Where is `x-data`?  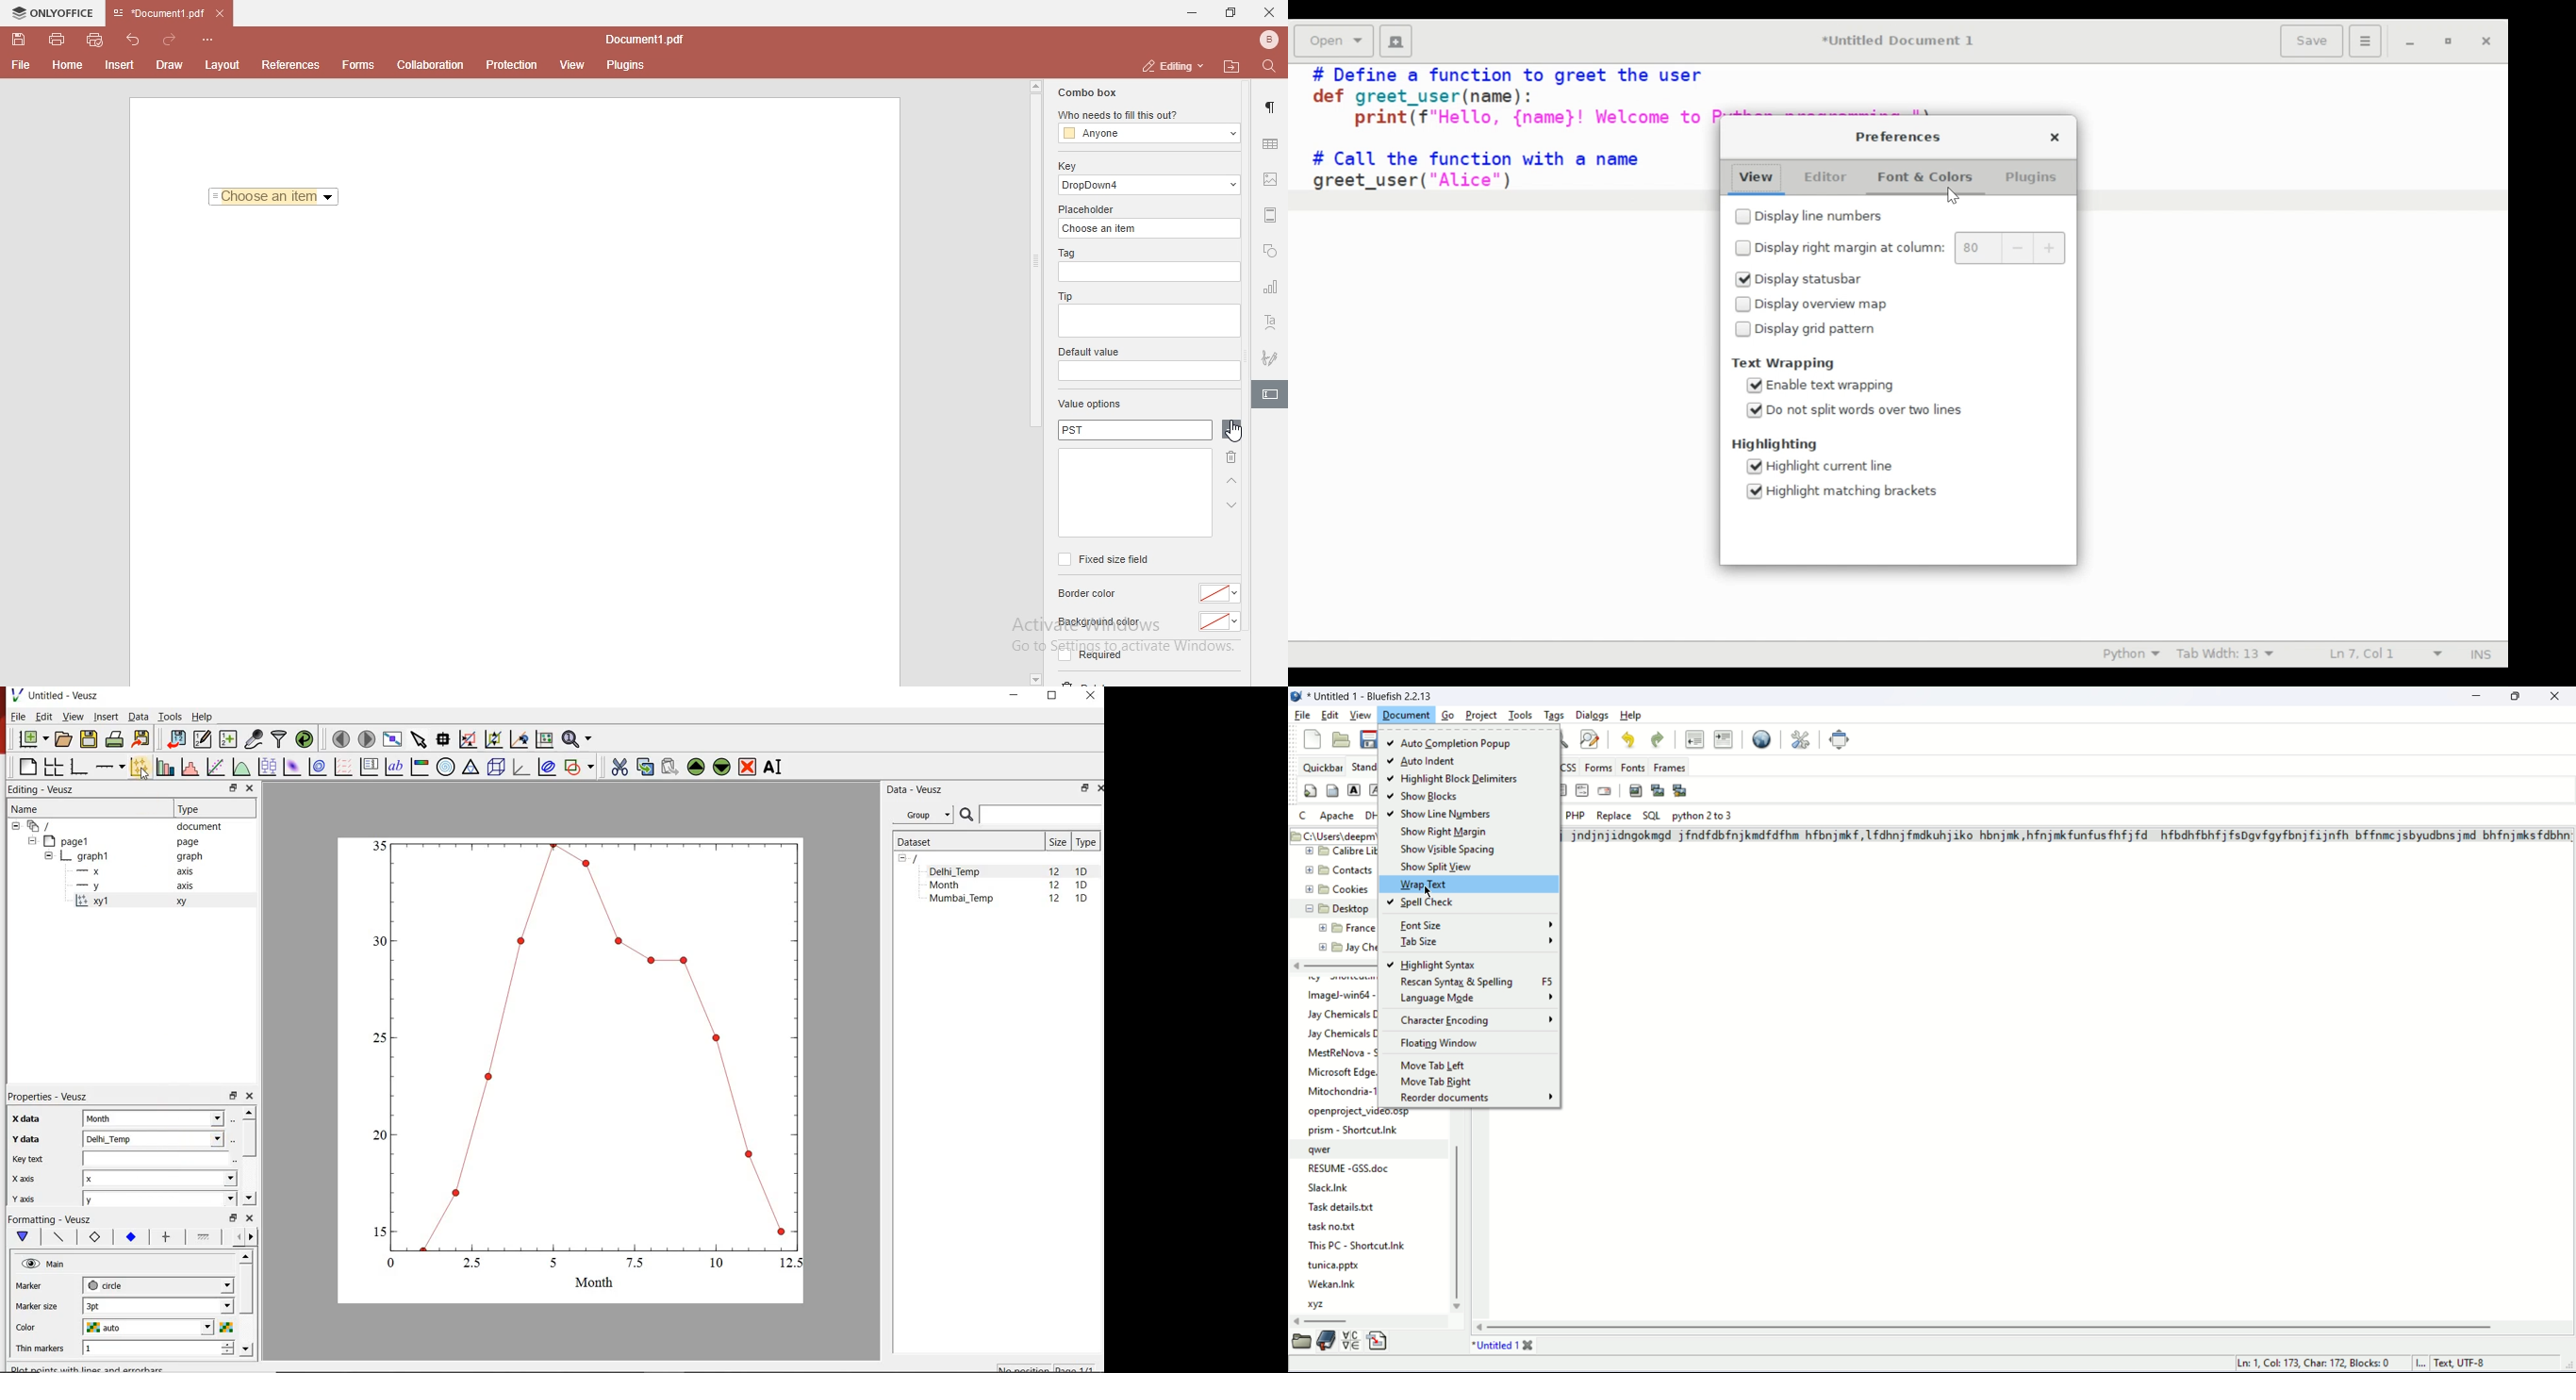
x-data is located at coordinates (28, 1119).